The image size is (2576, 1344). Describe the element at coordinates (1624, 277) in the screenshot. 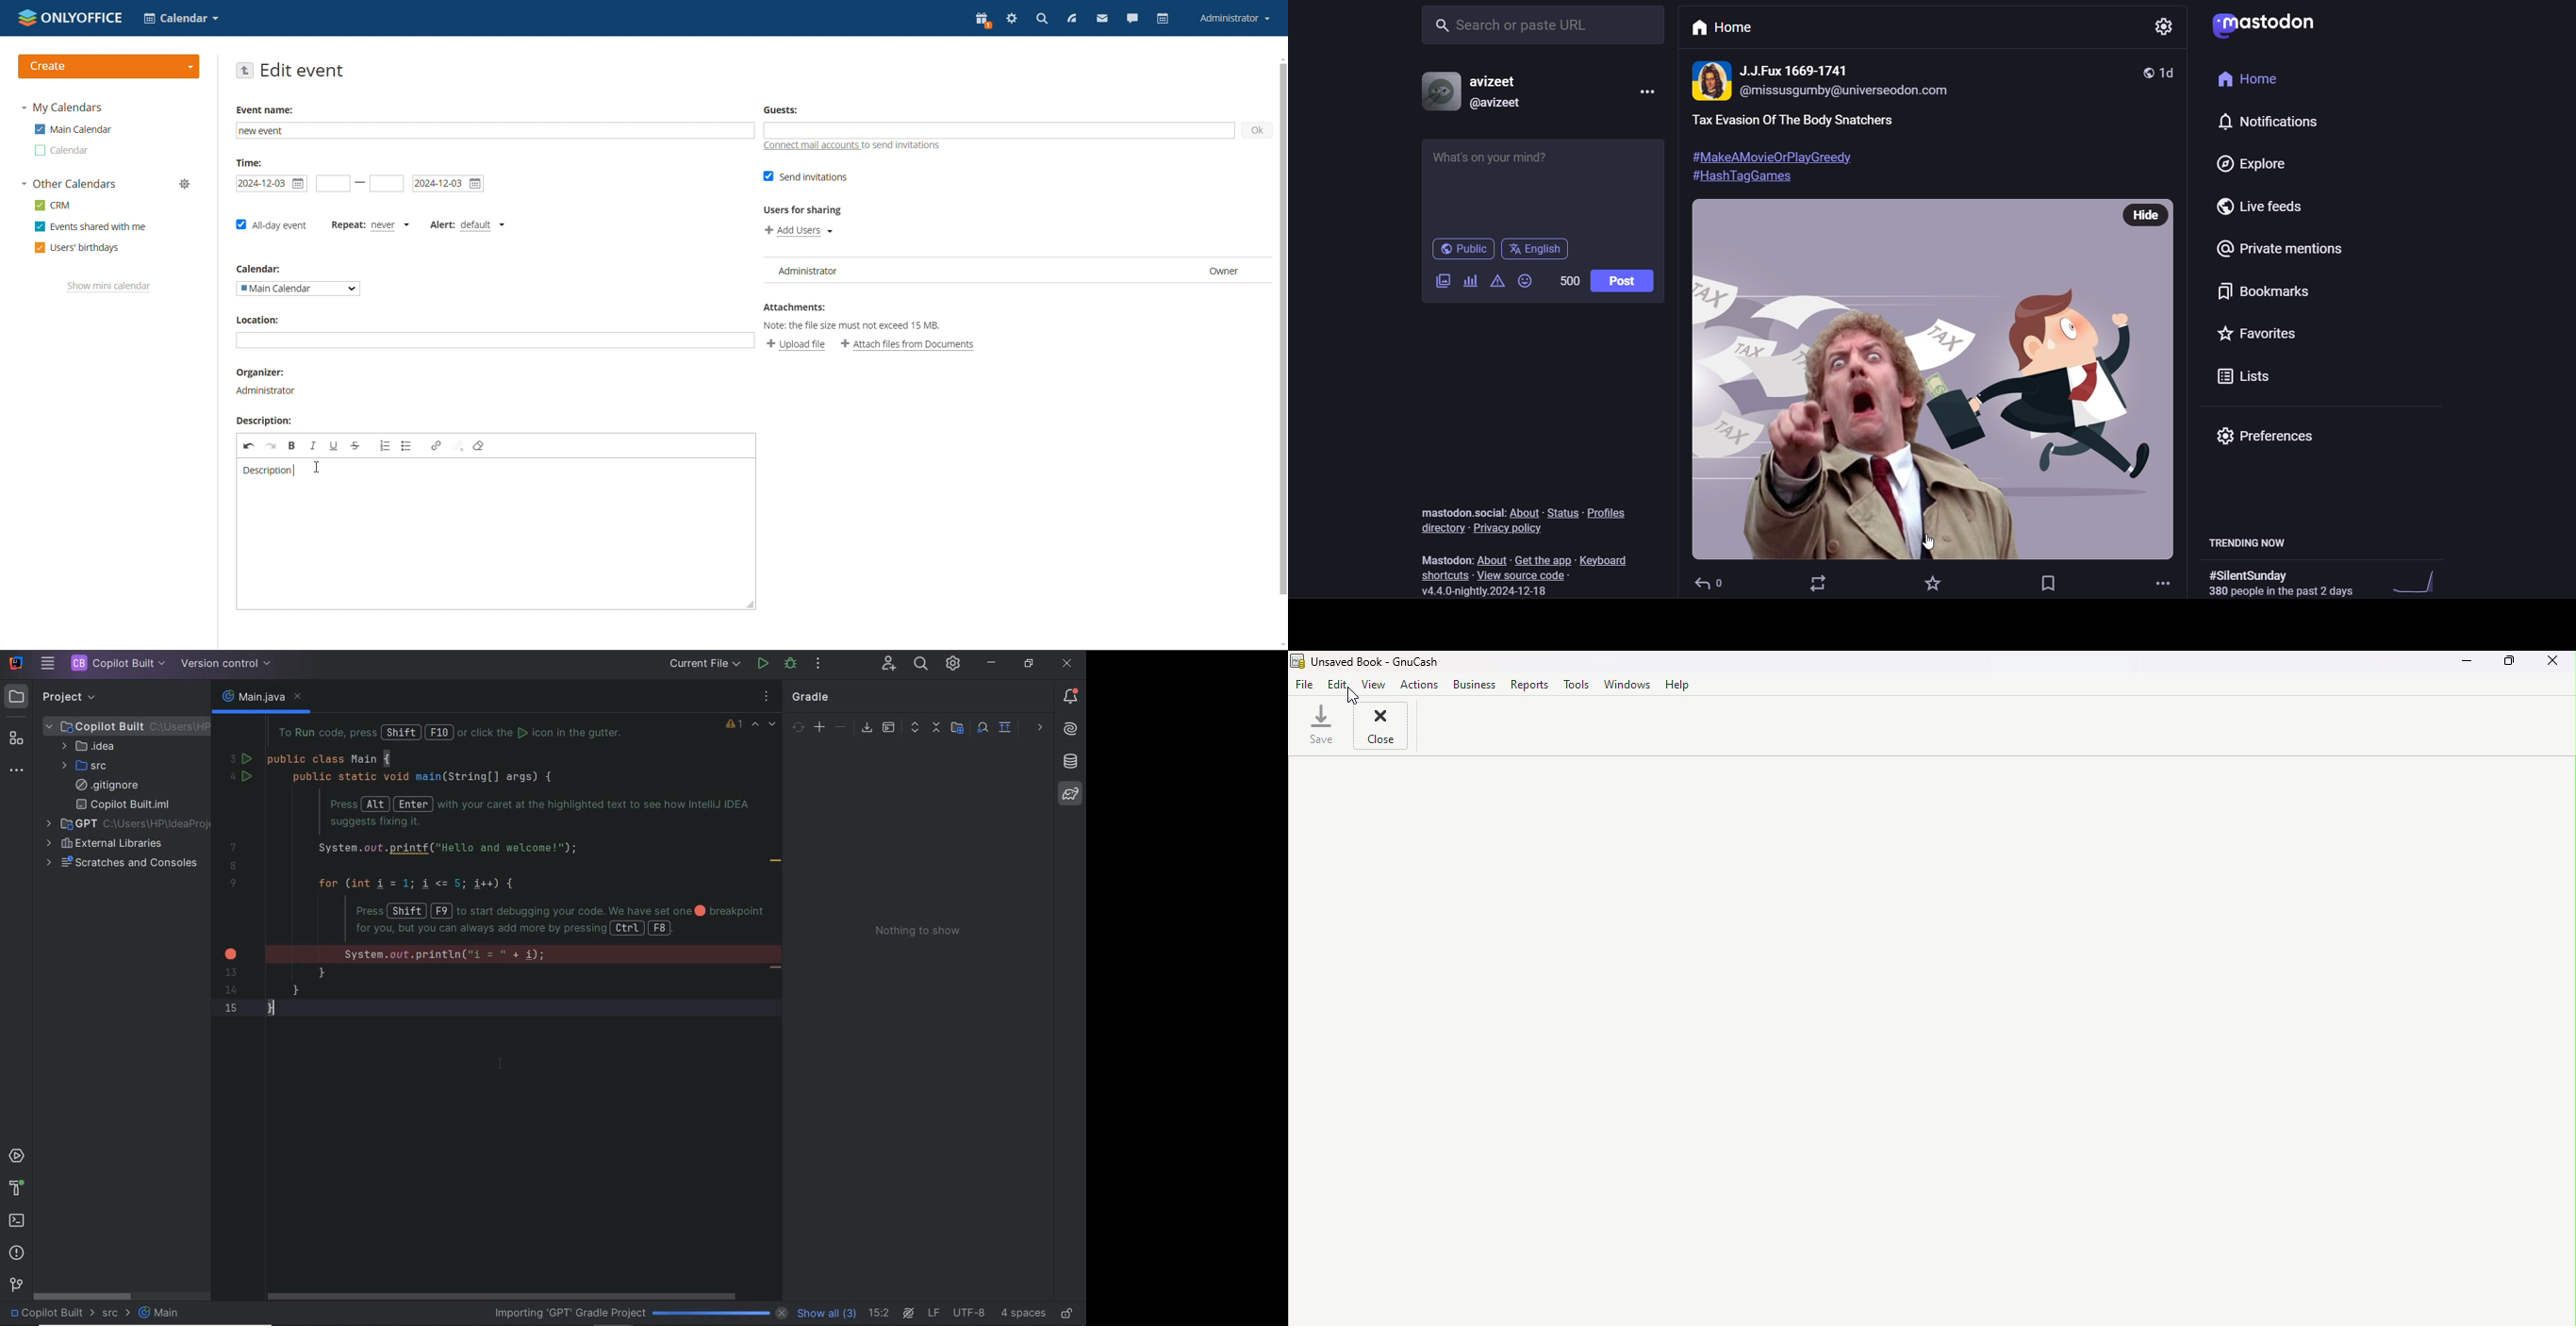

I see `post` at that location.